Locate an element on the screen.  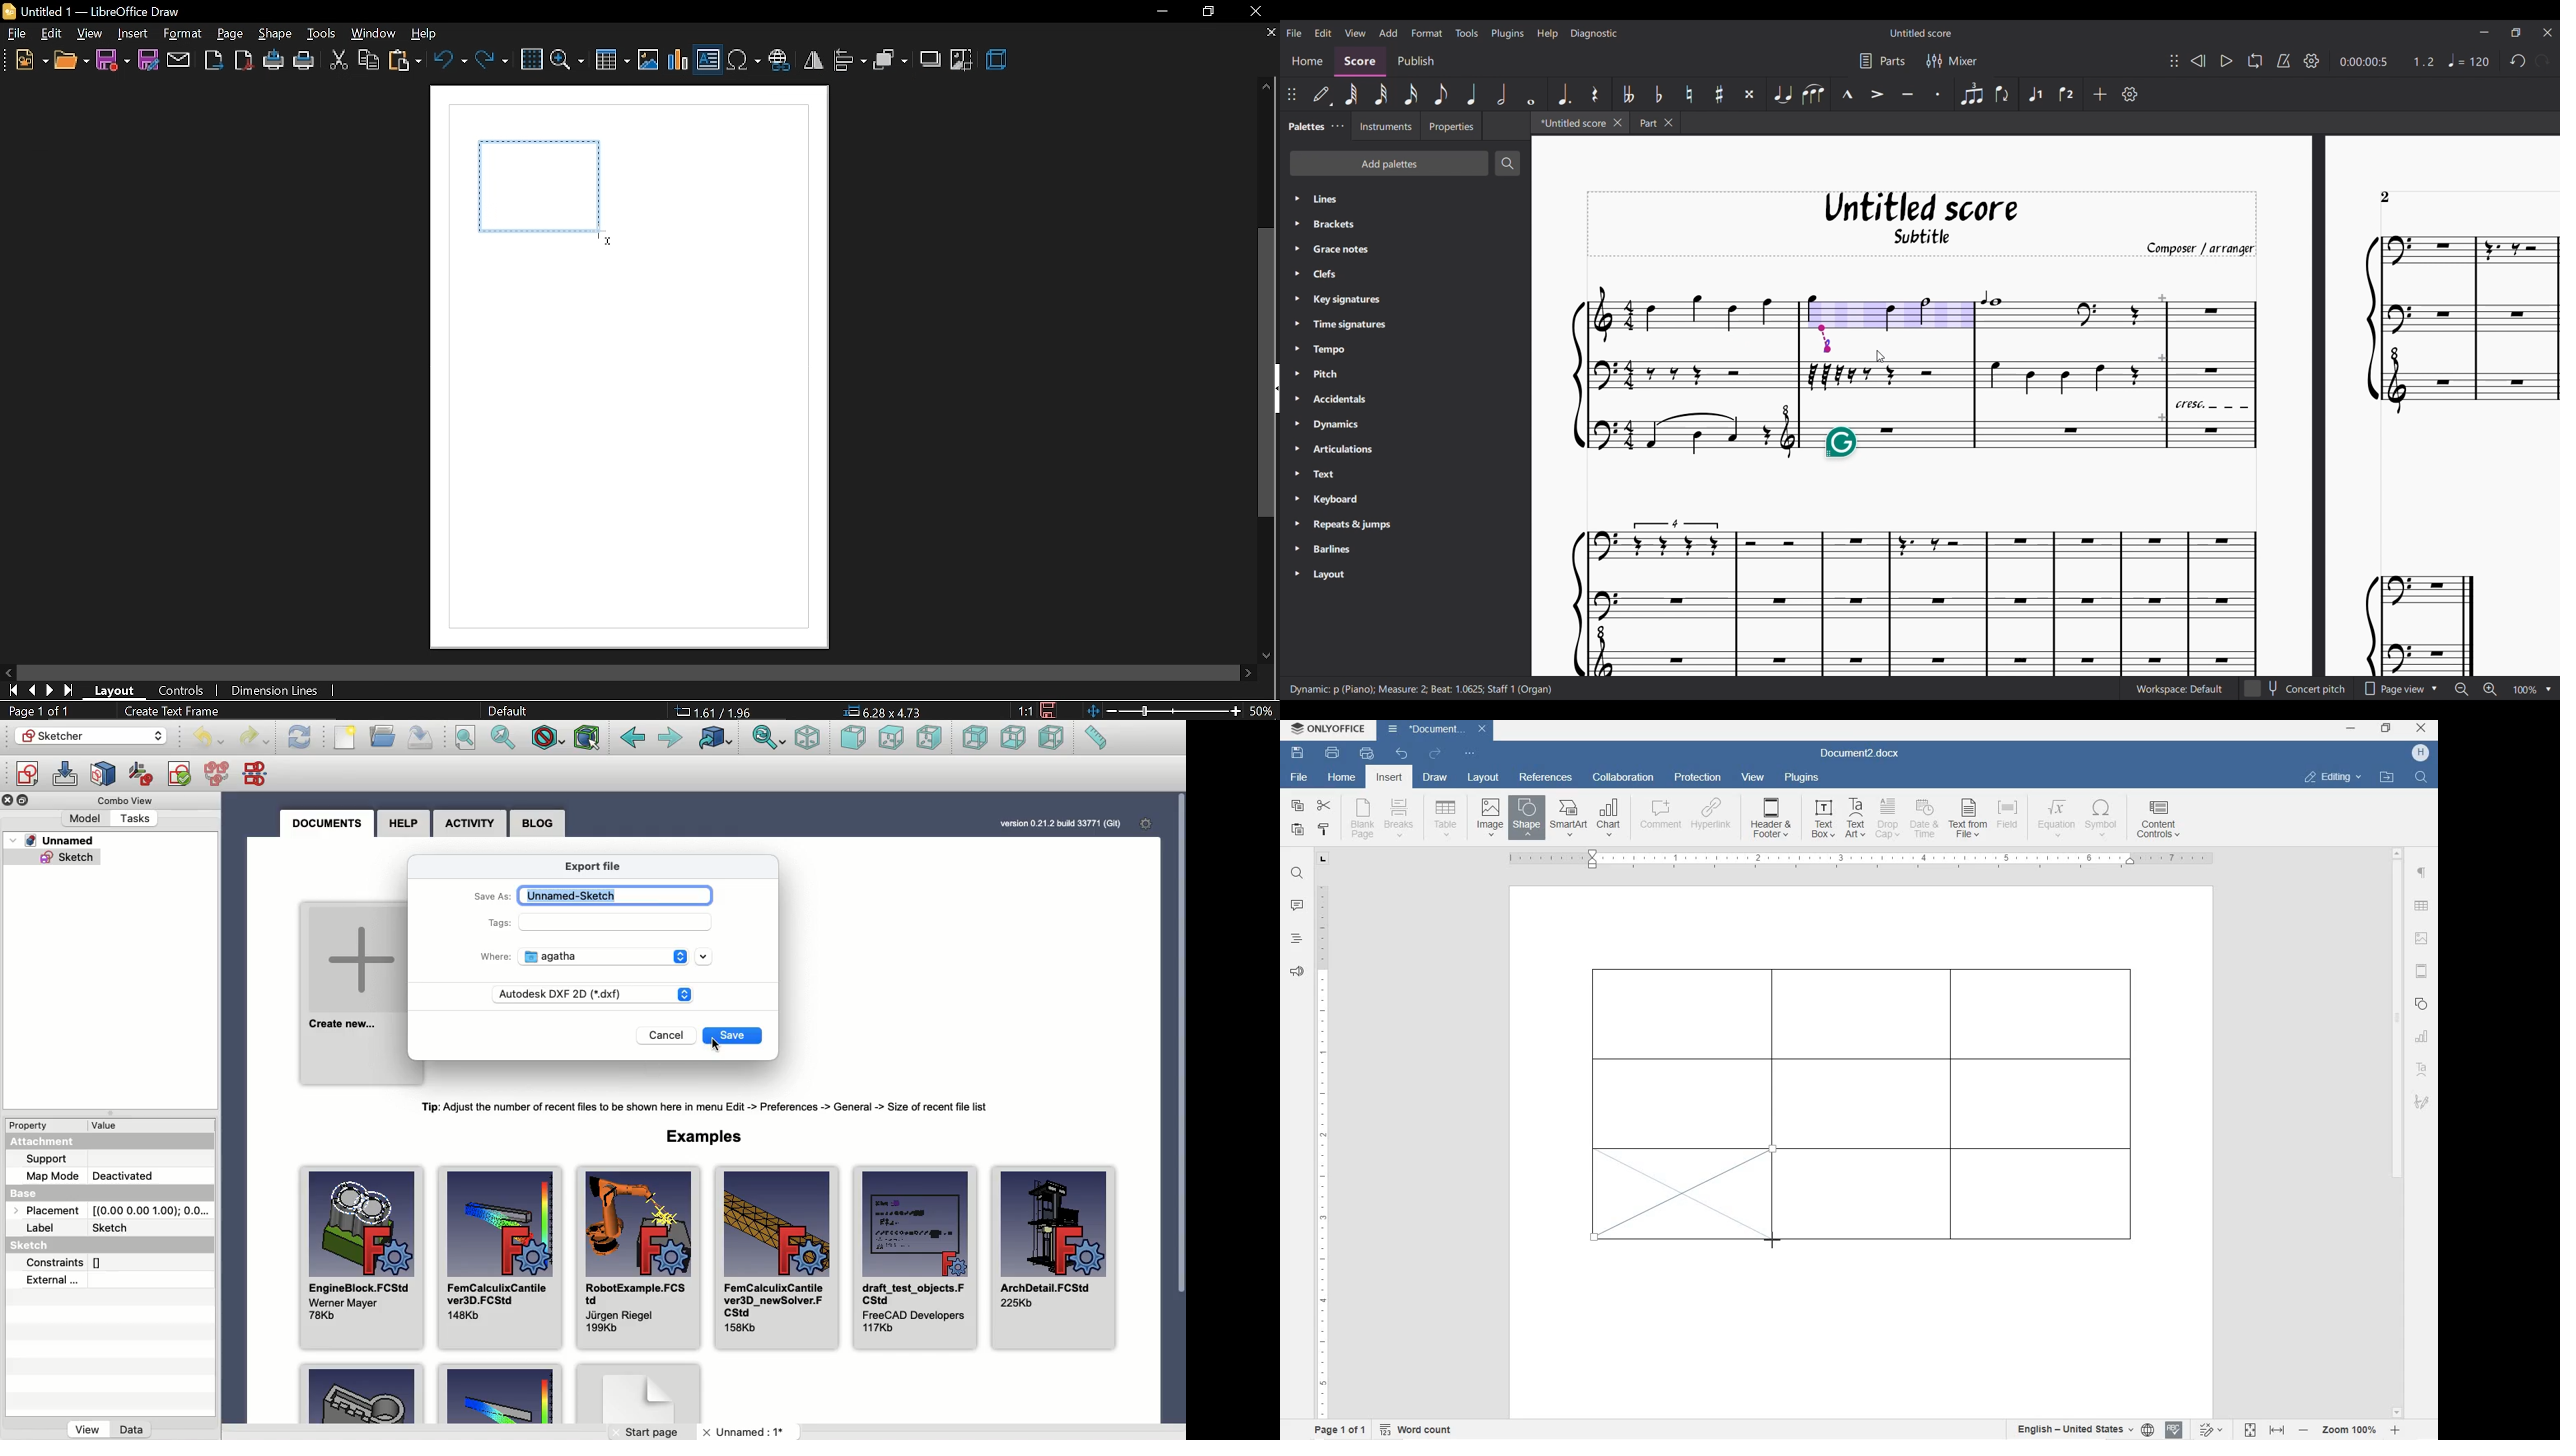
CHART is located at coordinates (1610, 817).